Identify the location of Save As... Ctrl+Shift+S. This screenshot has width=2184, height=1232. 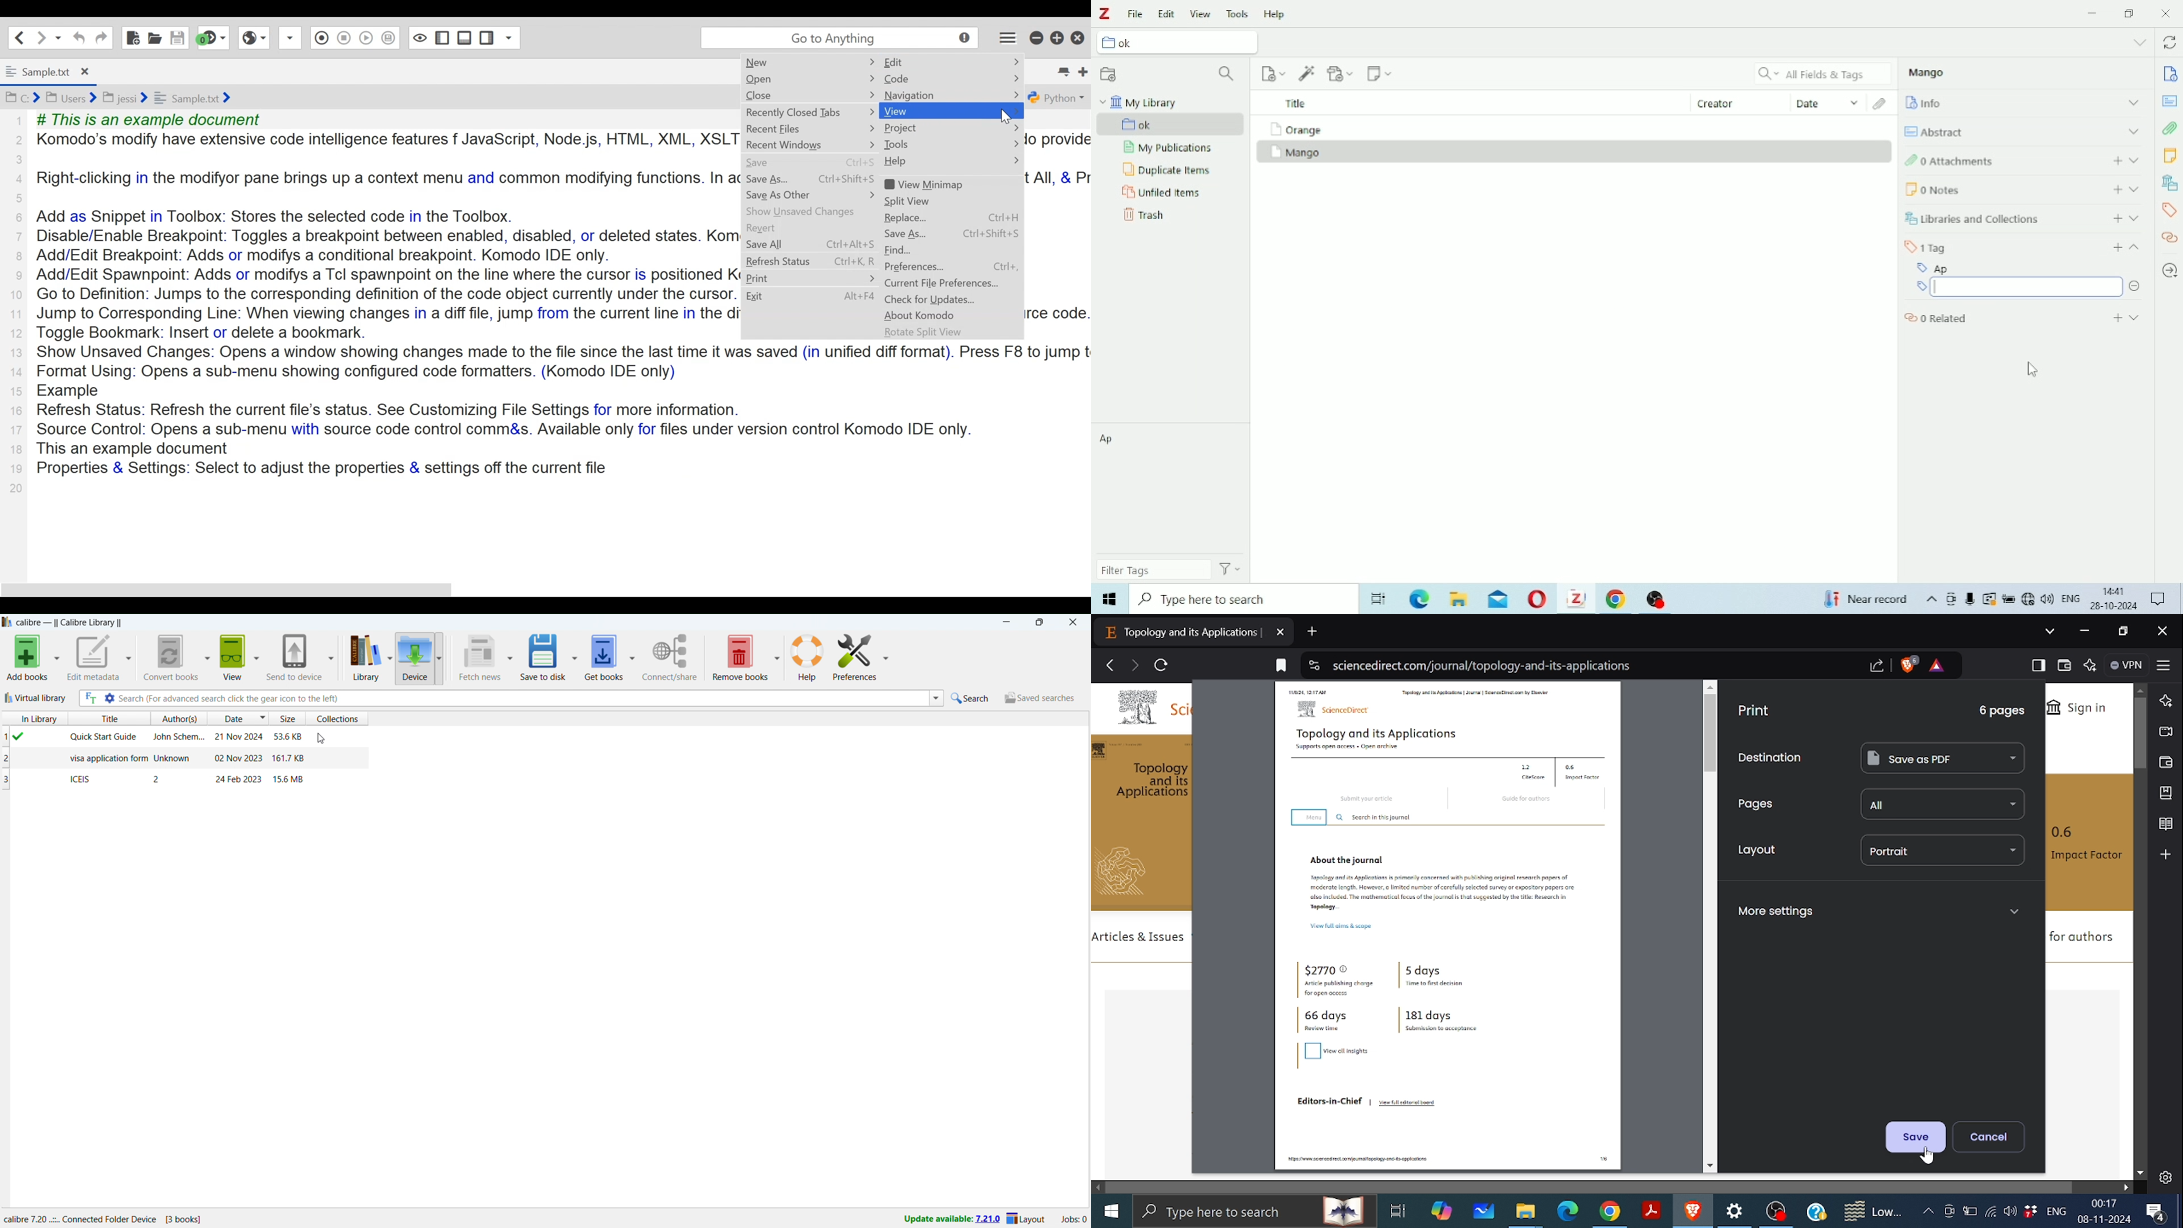
(810, 180).